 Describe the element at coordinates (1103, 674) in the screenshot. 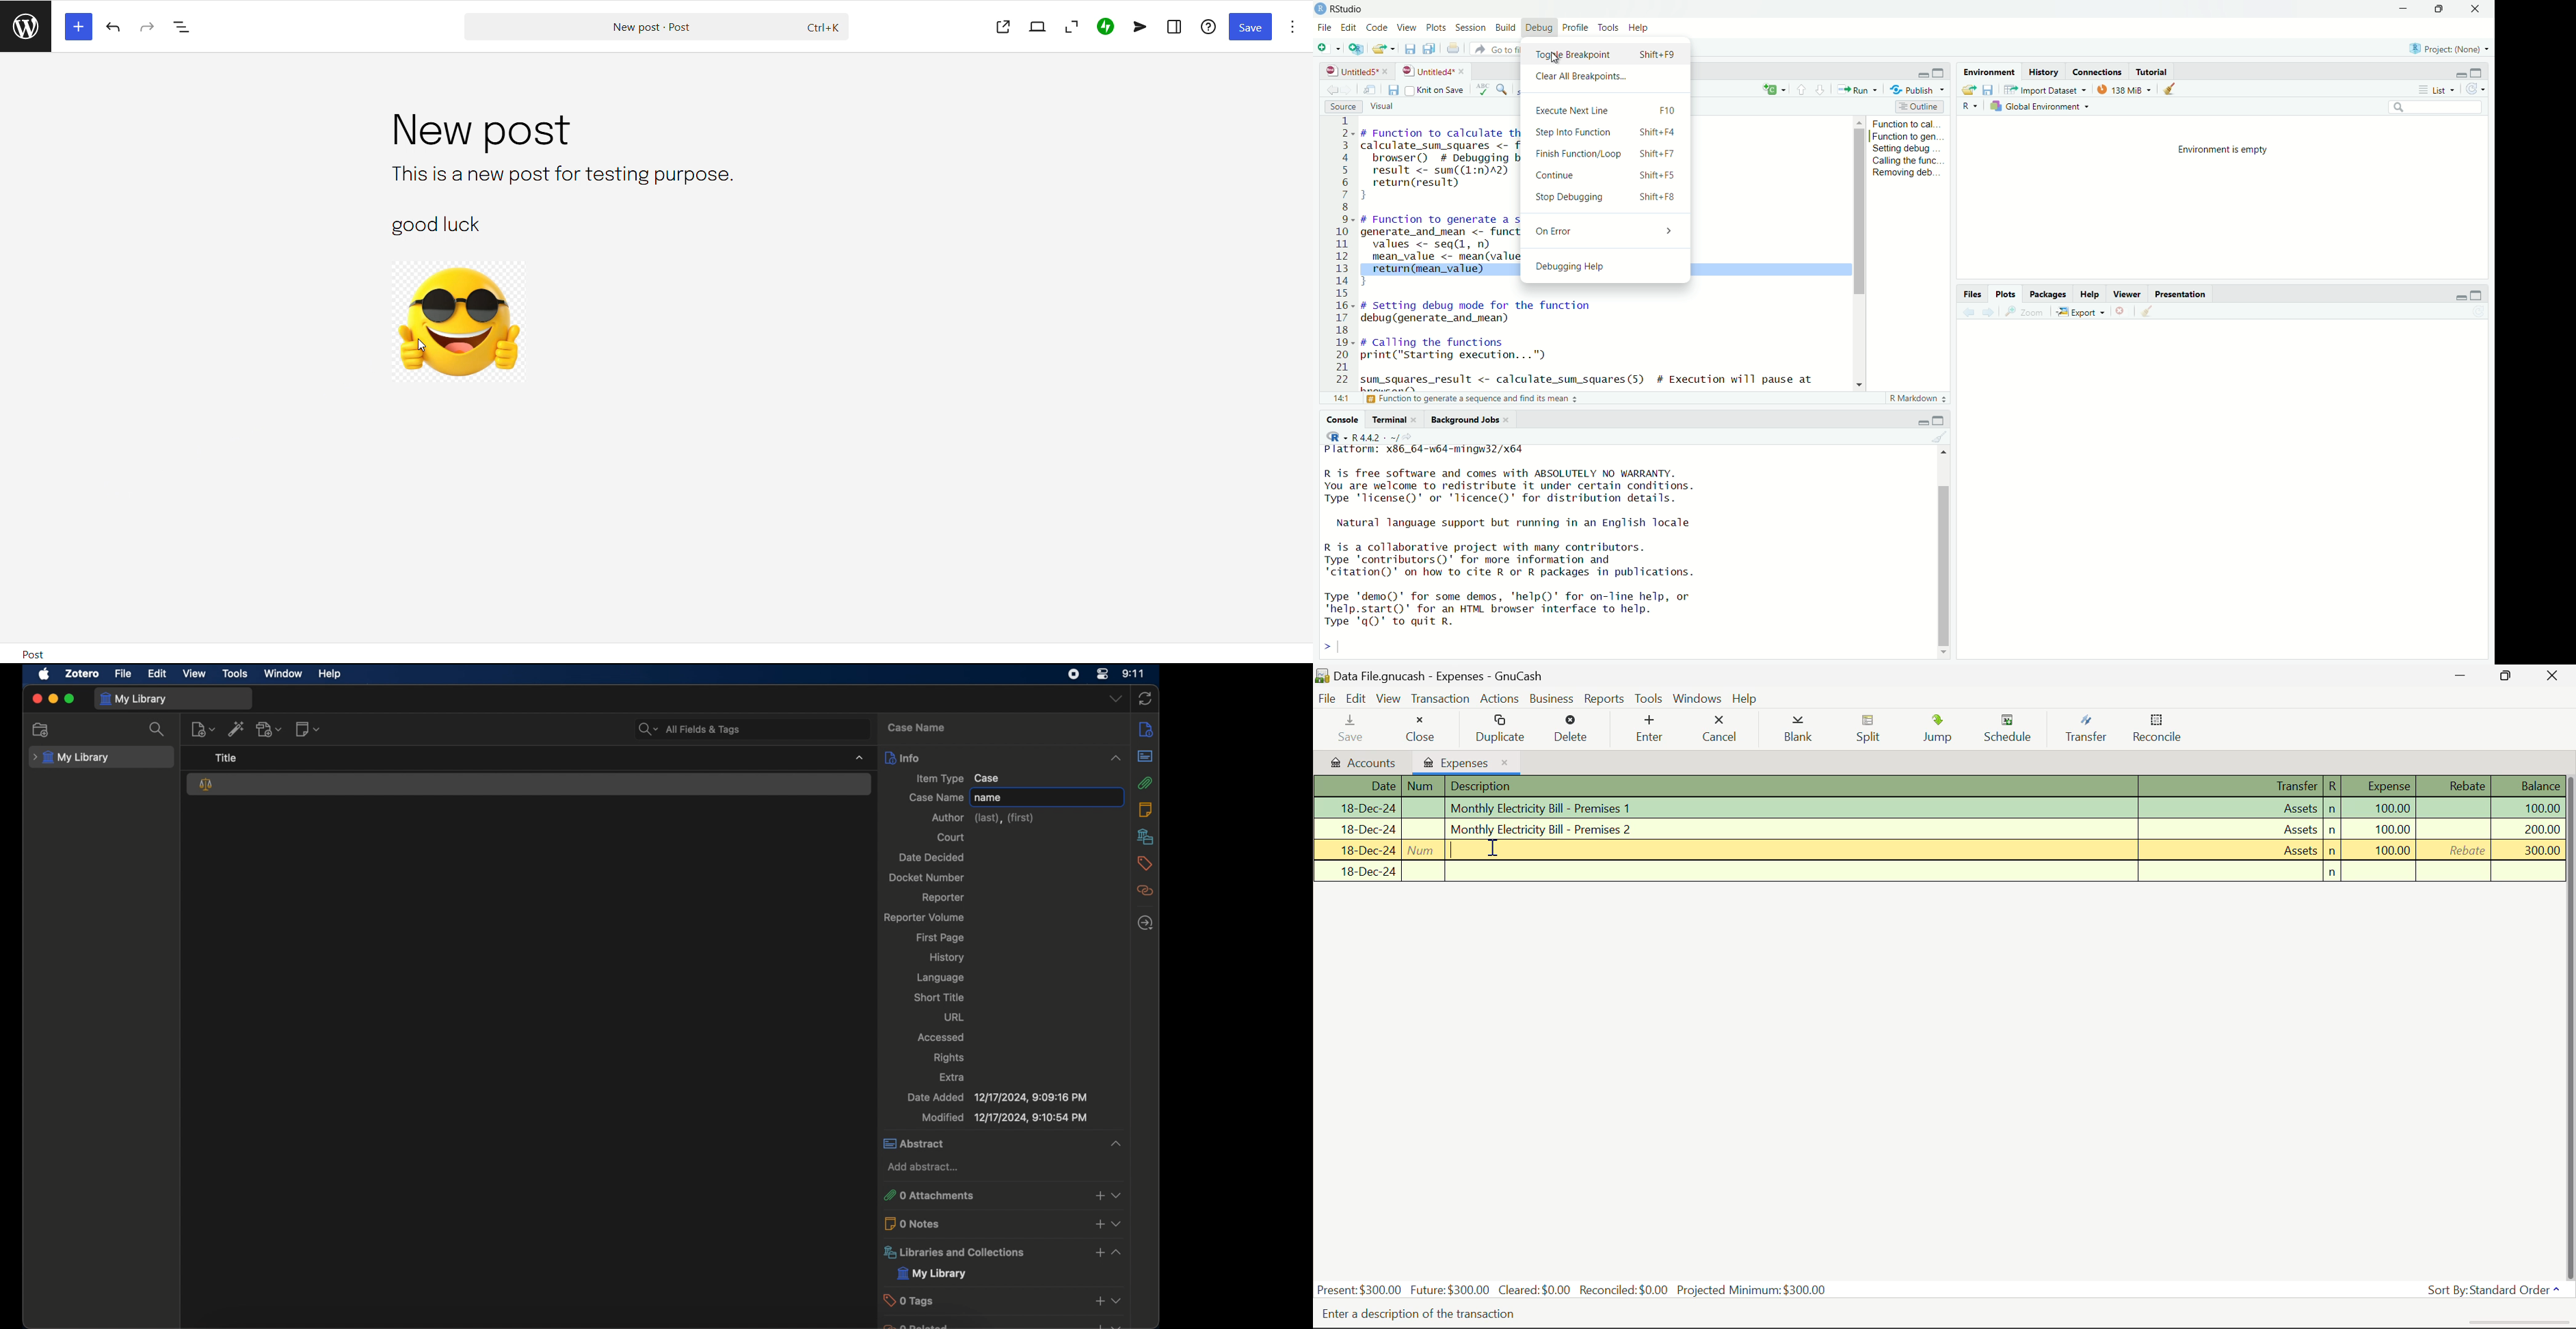

I see `control center` at that location.